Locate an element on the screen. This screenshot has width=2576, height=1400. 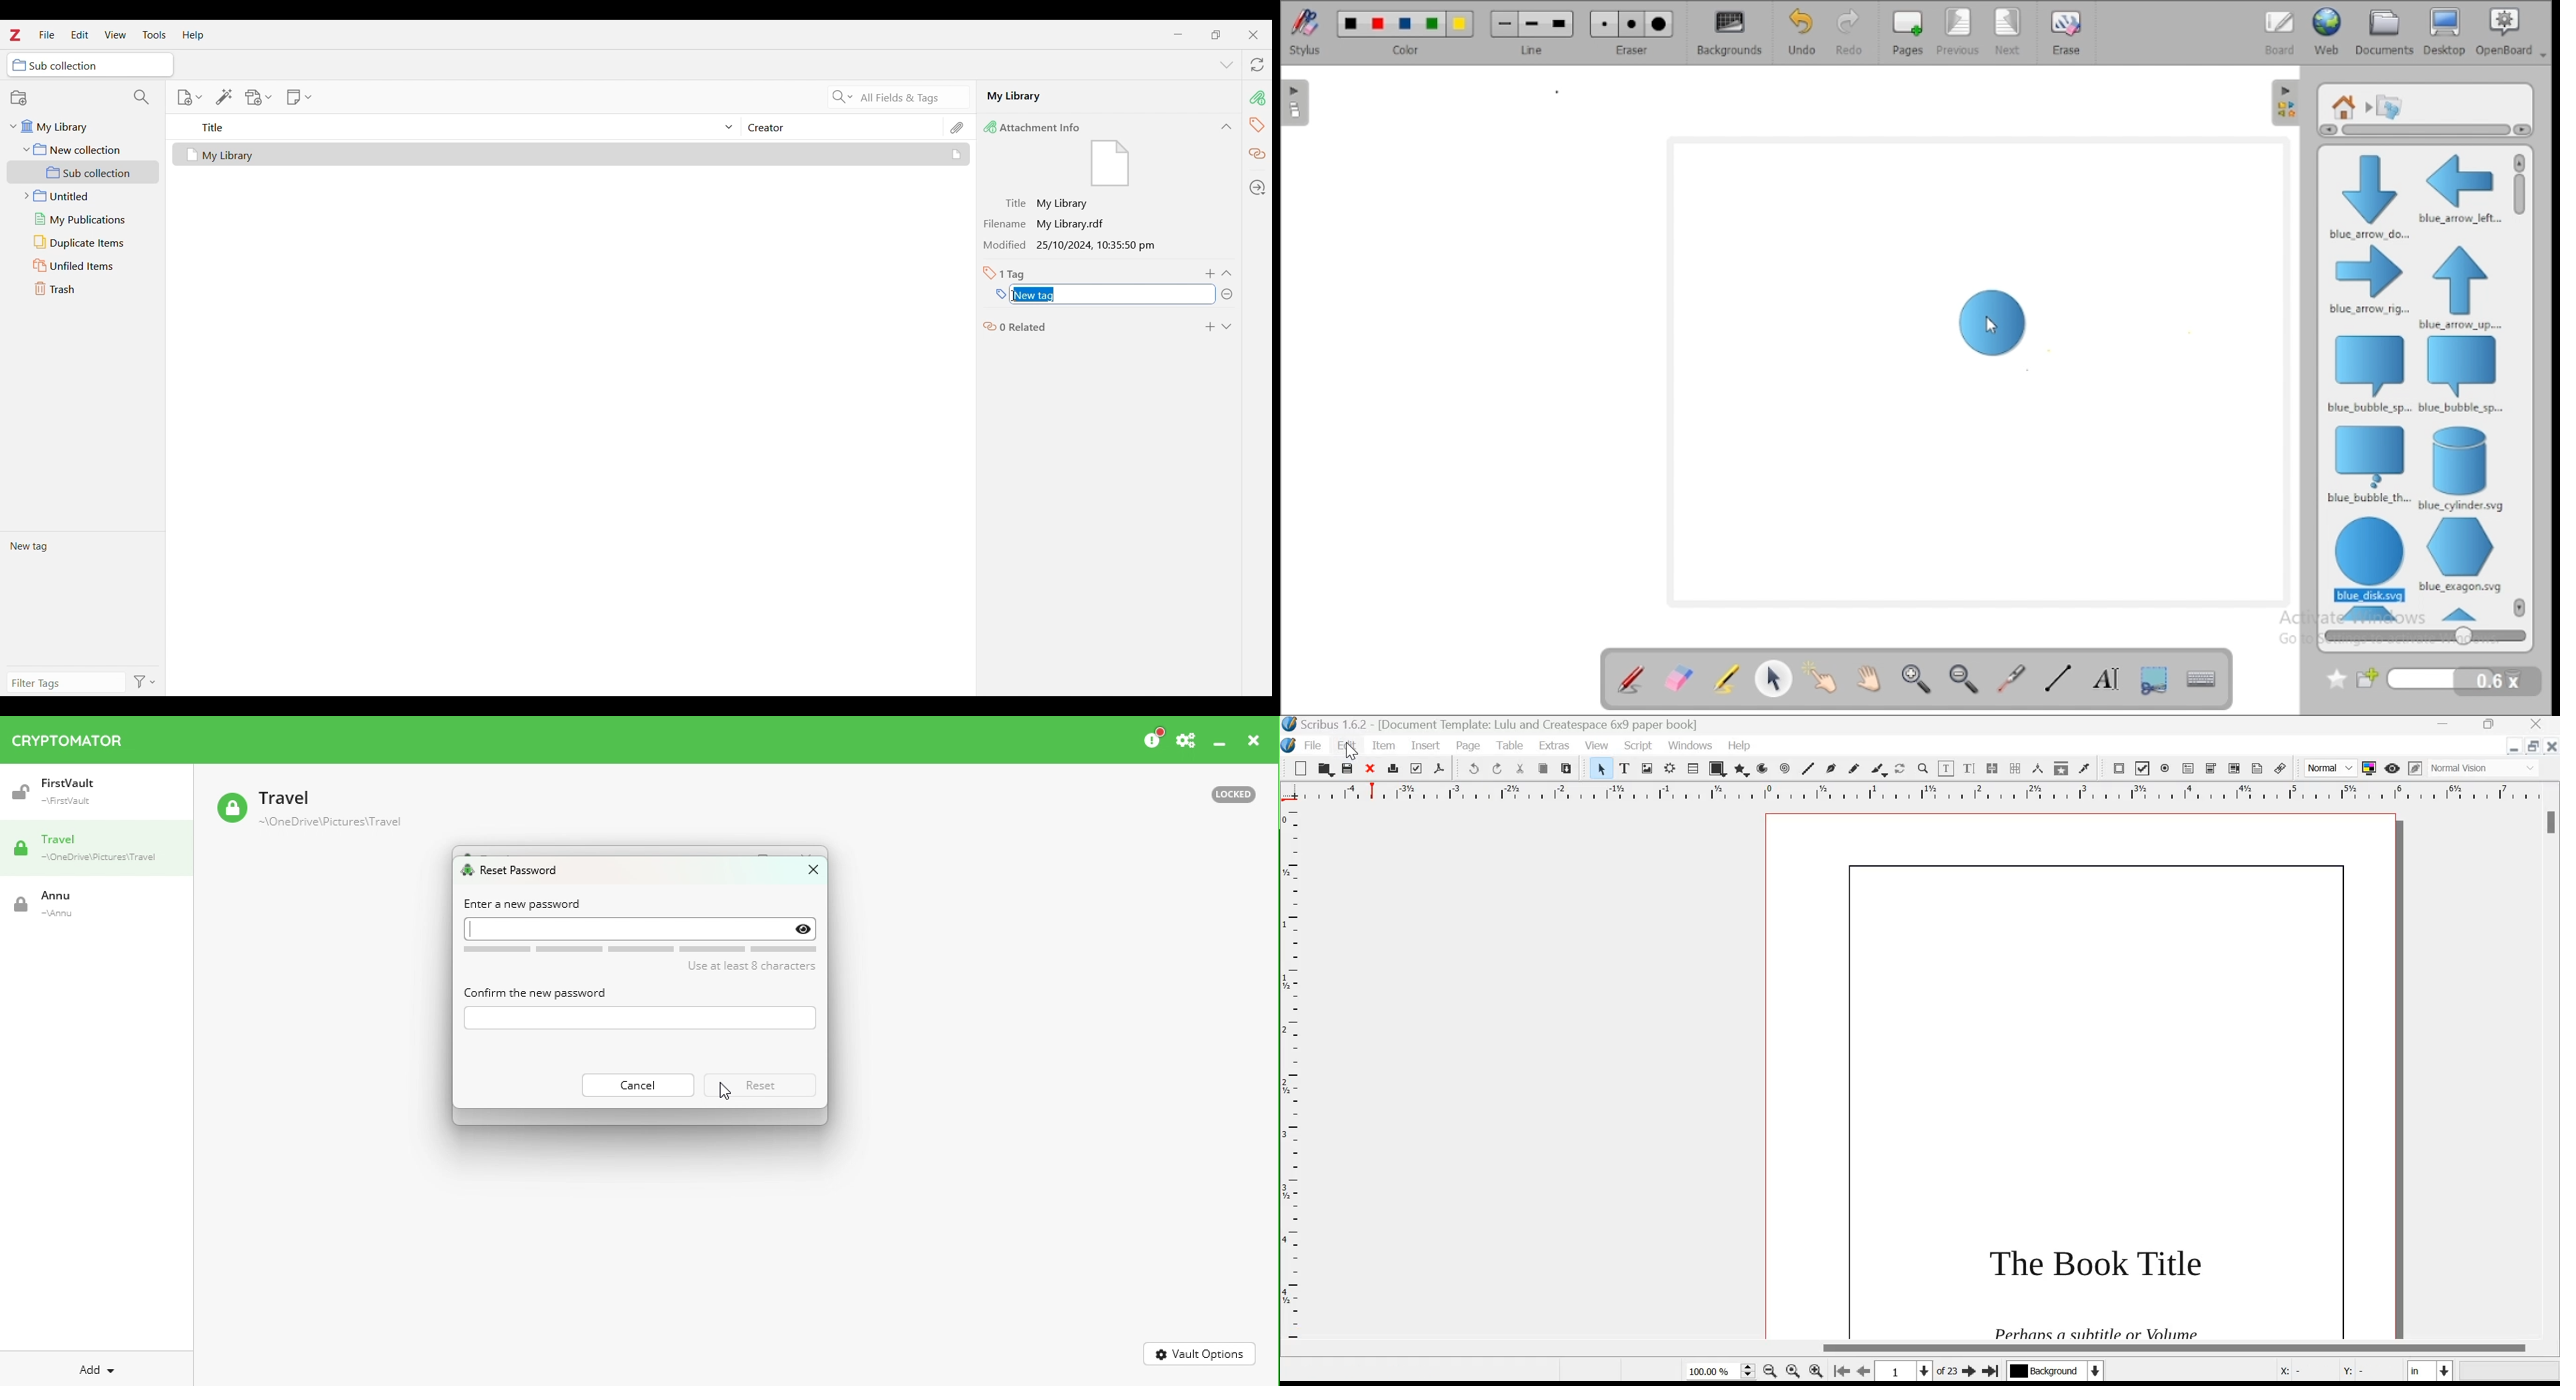
Select item is located at coordinates (1602, 768).